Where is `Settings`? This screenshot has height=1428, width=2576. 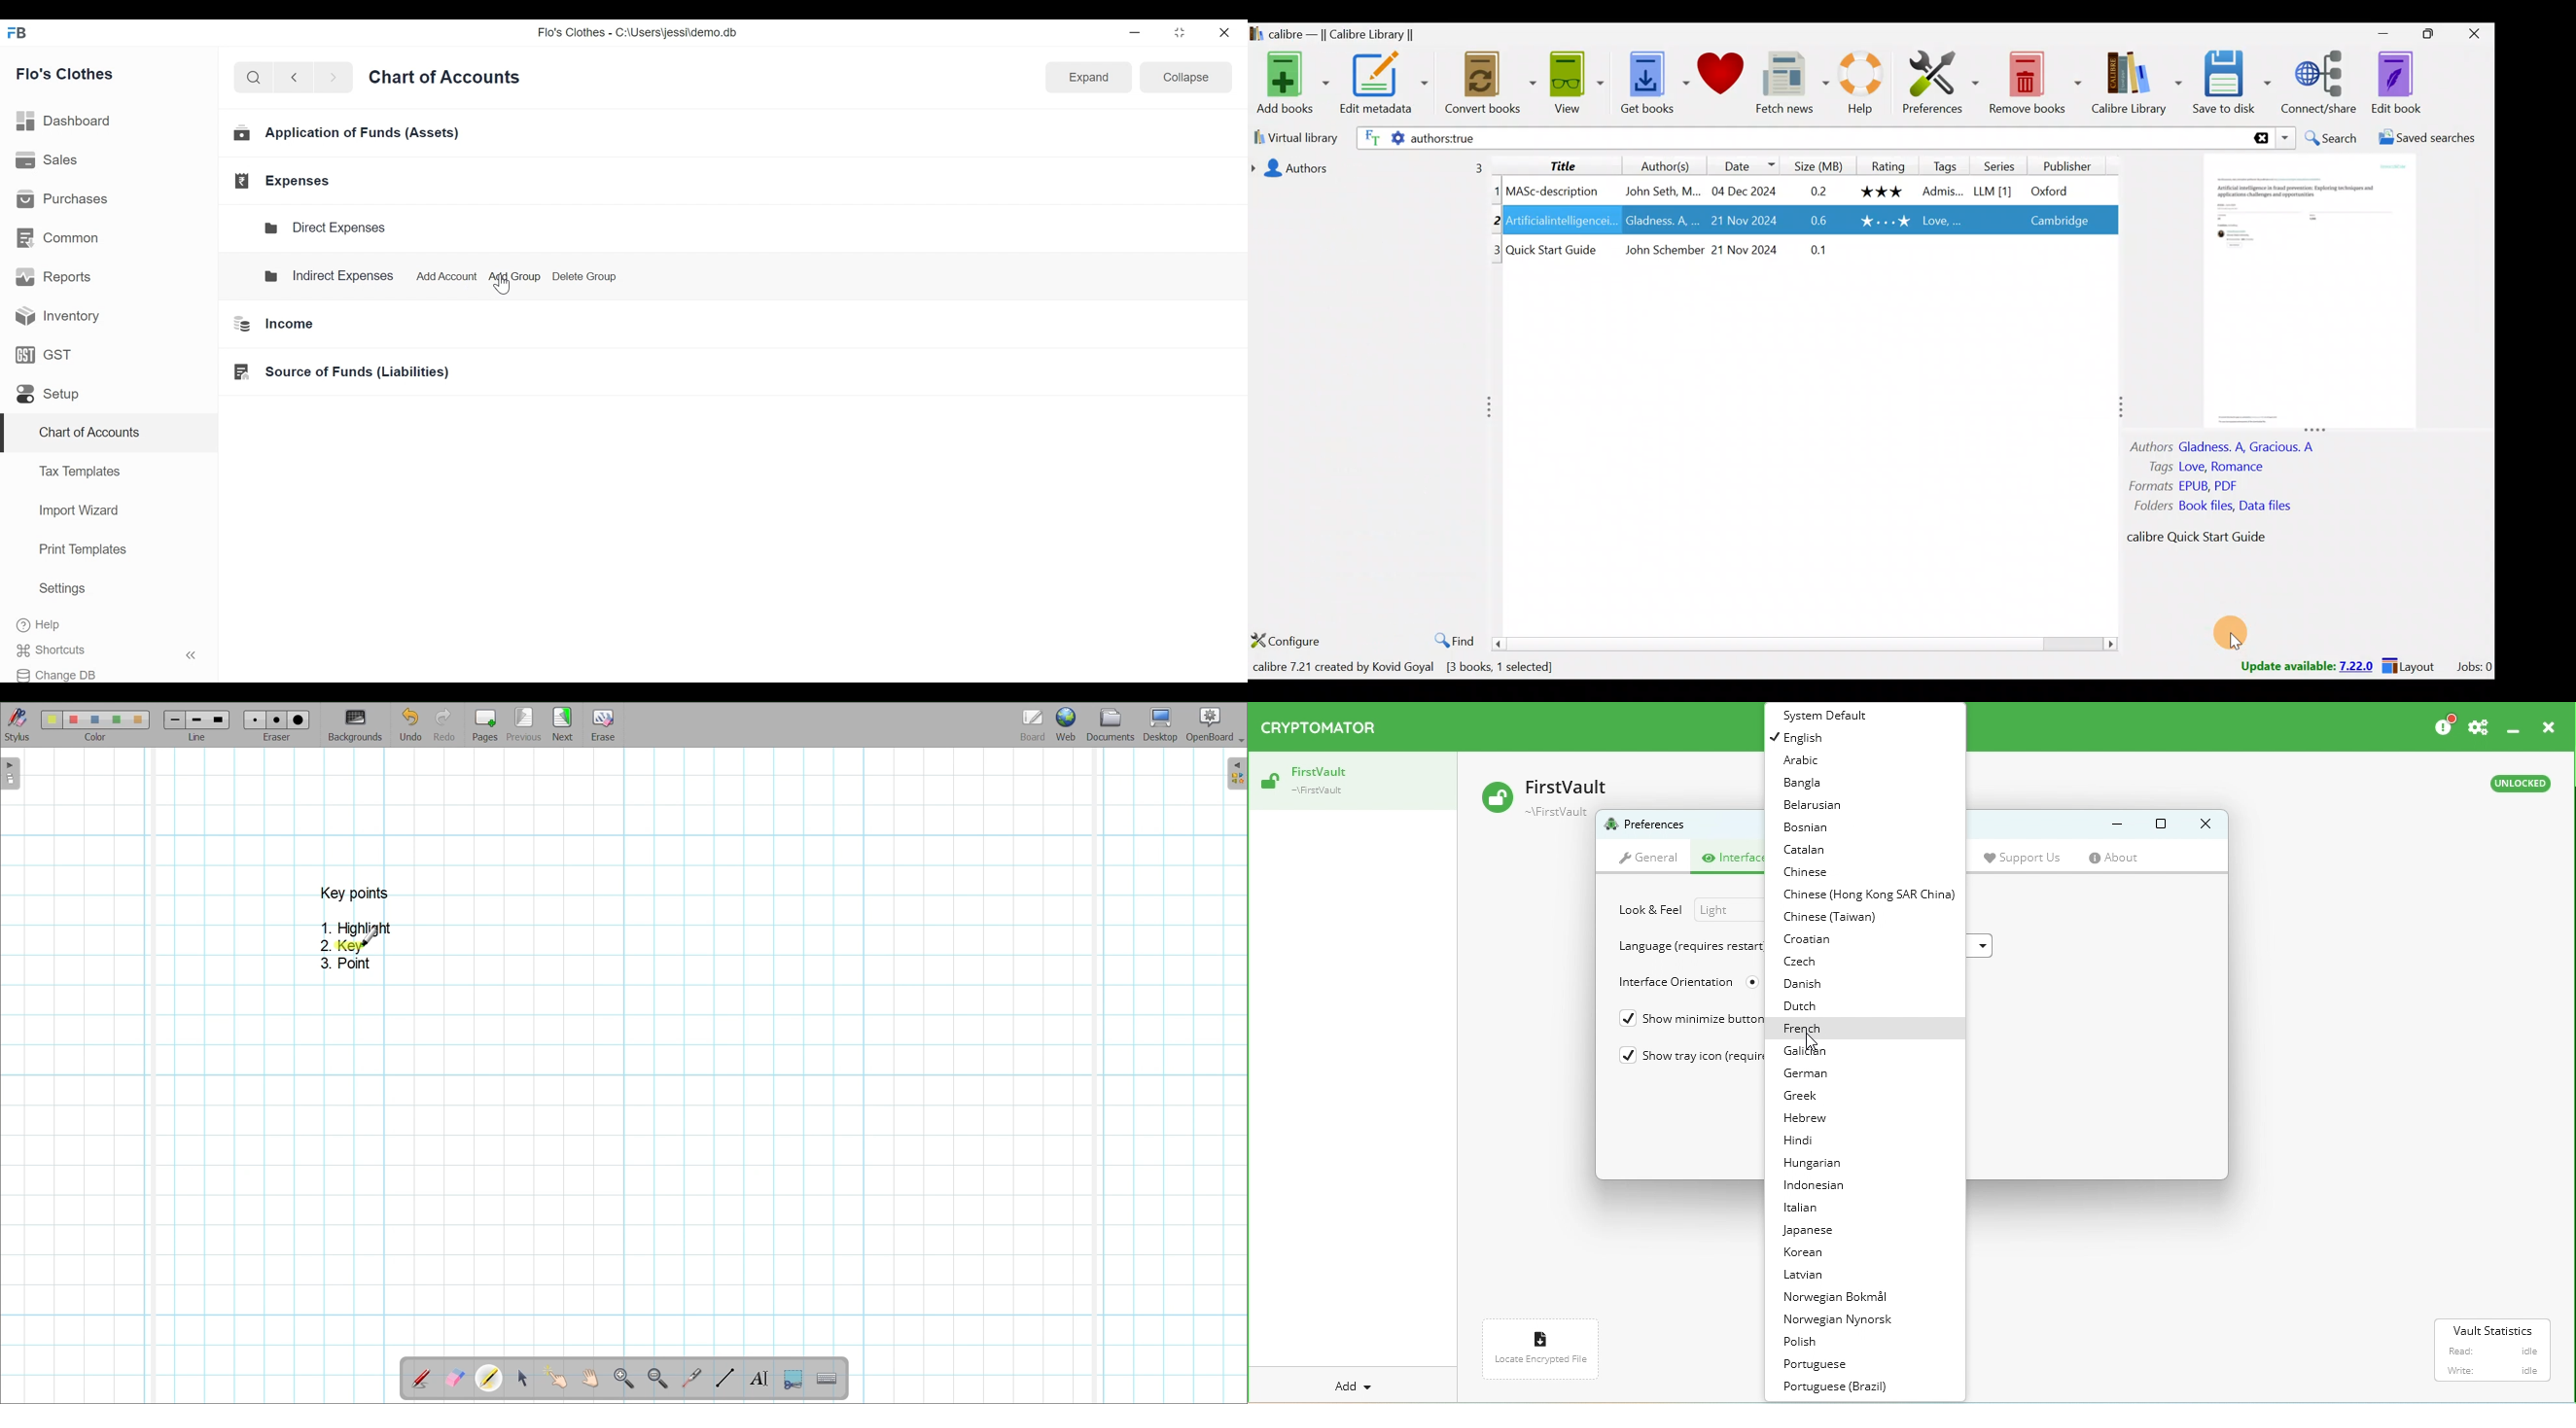
Settings is located at coordinates (62, 591).